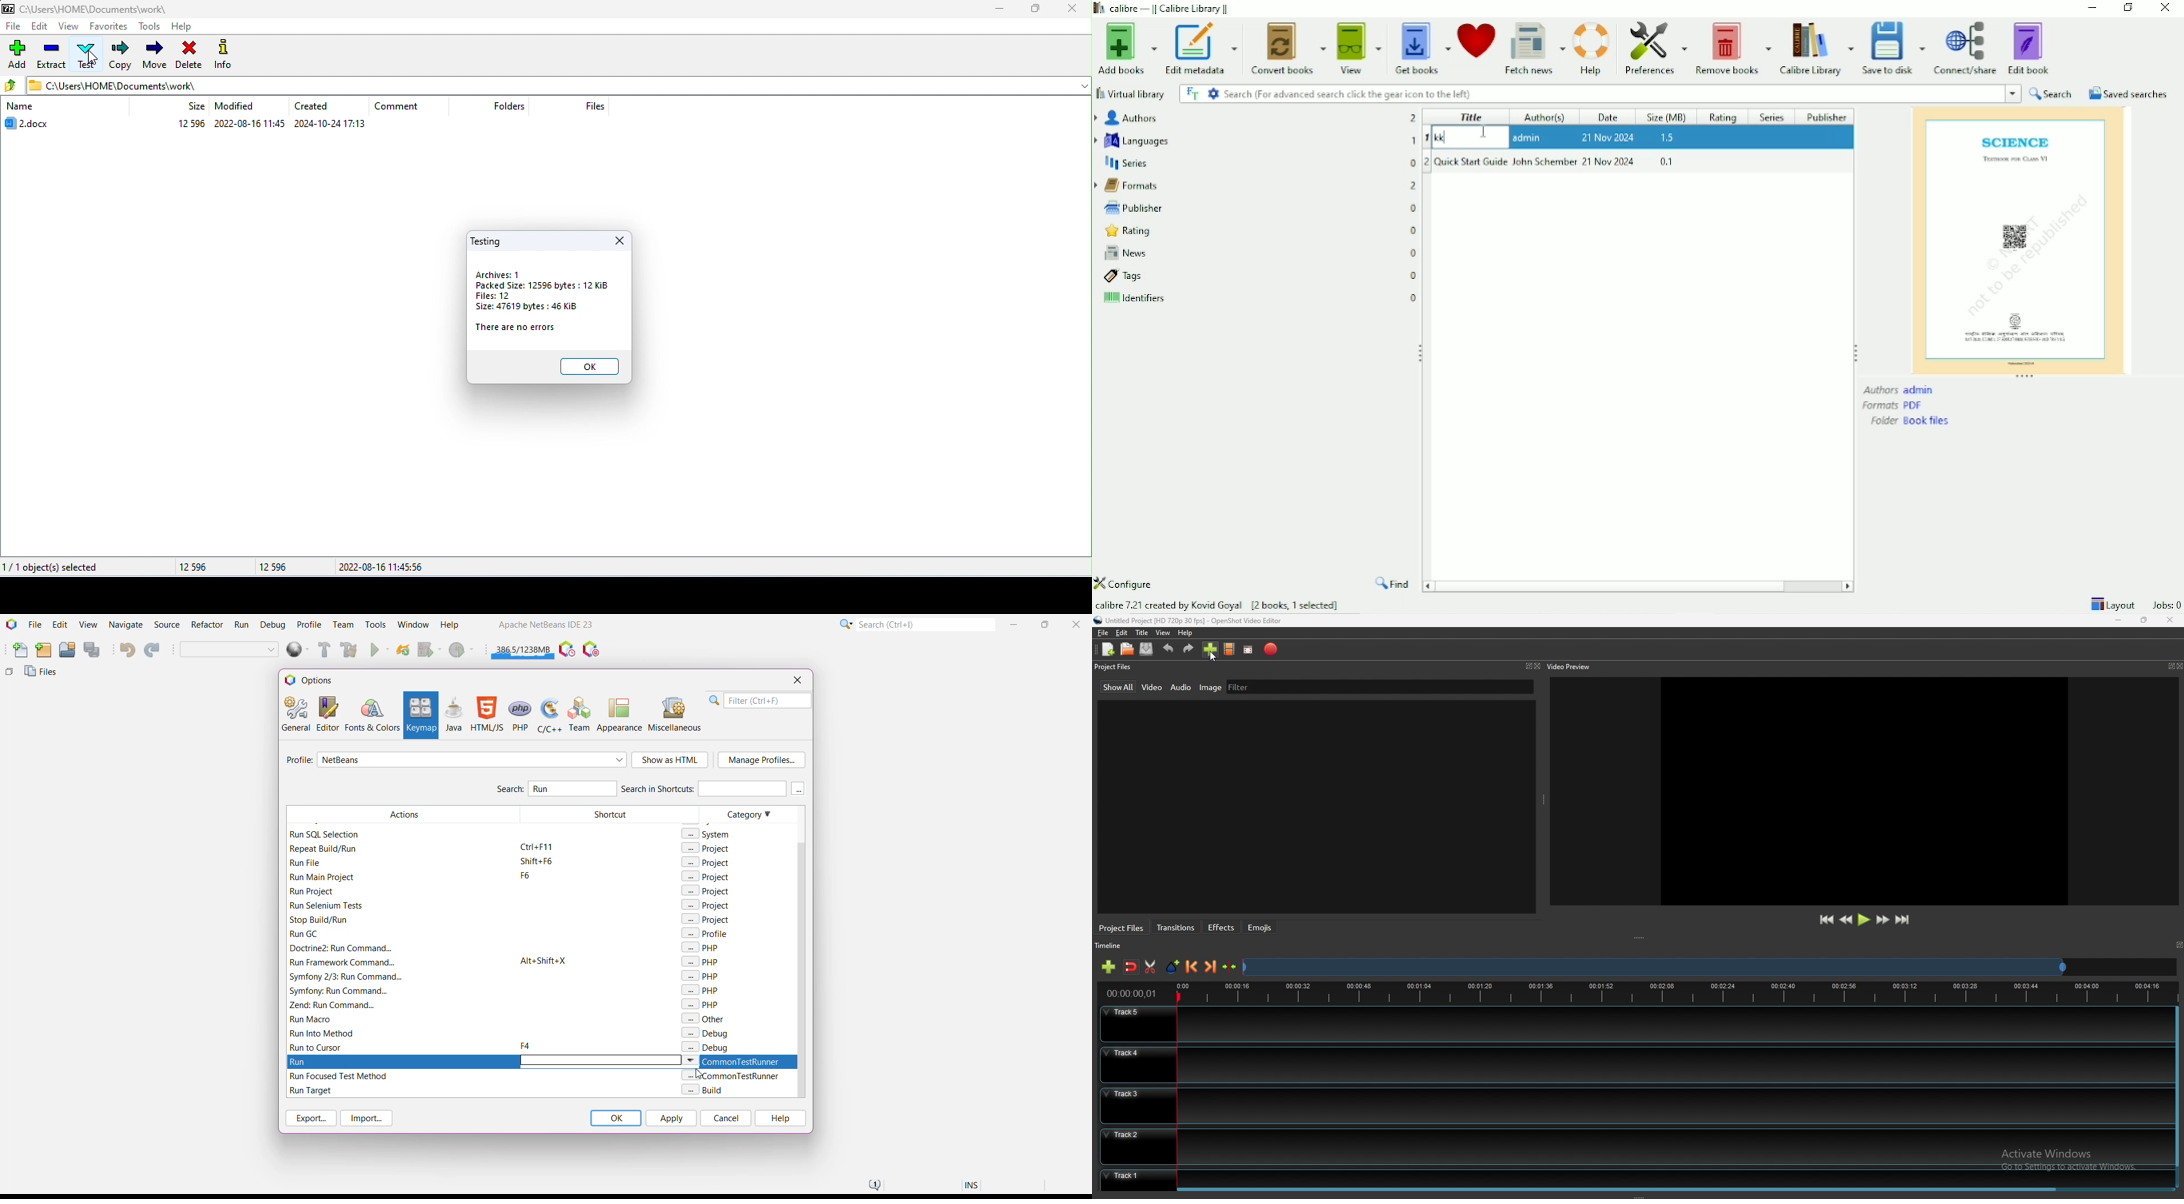  What do you see at coordinates (1631, 1178) in the screenshot?
I see `track 1` at bounding box center [1631, 1178].